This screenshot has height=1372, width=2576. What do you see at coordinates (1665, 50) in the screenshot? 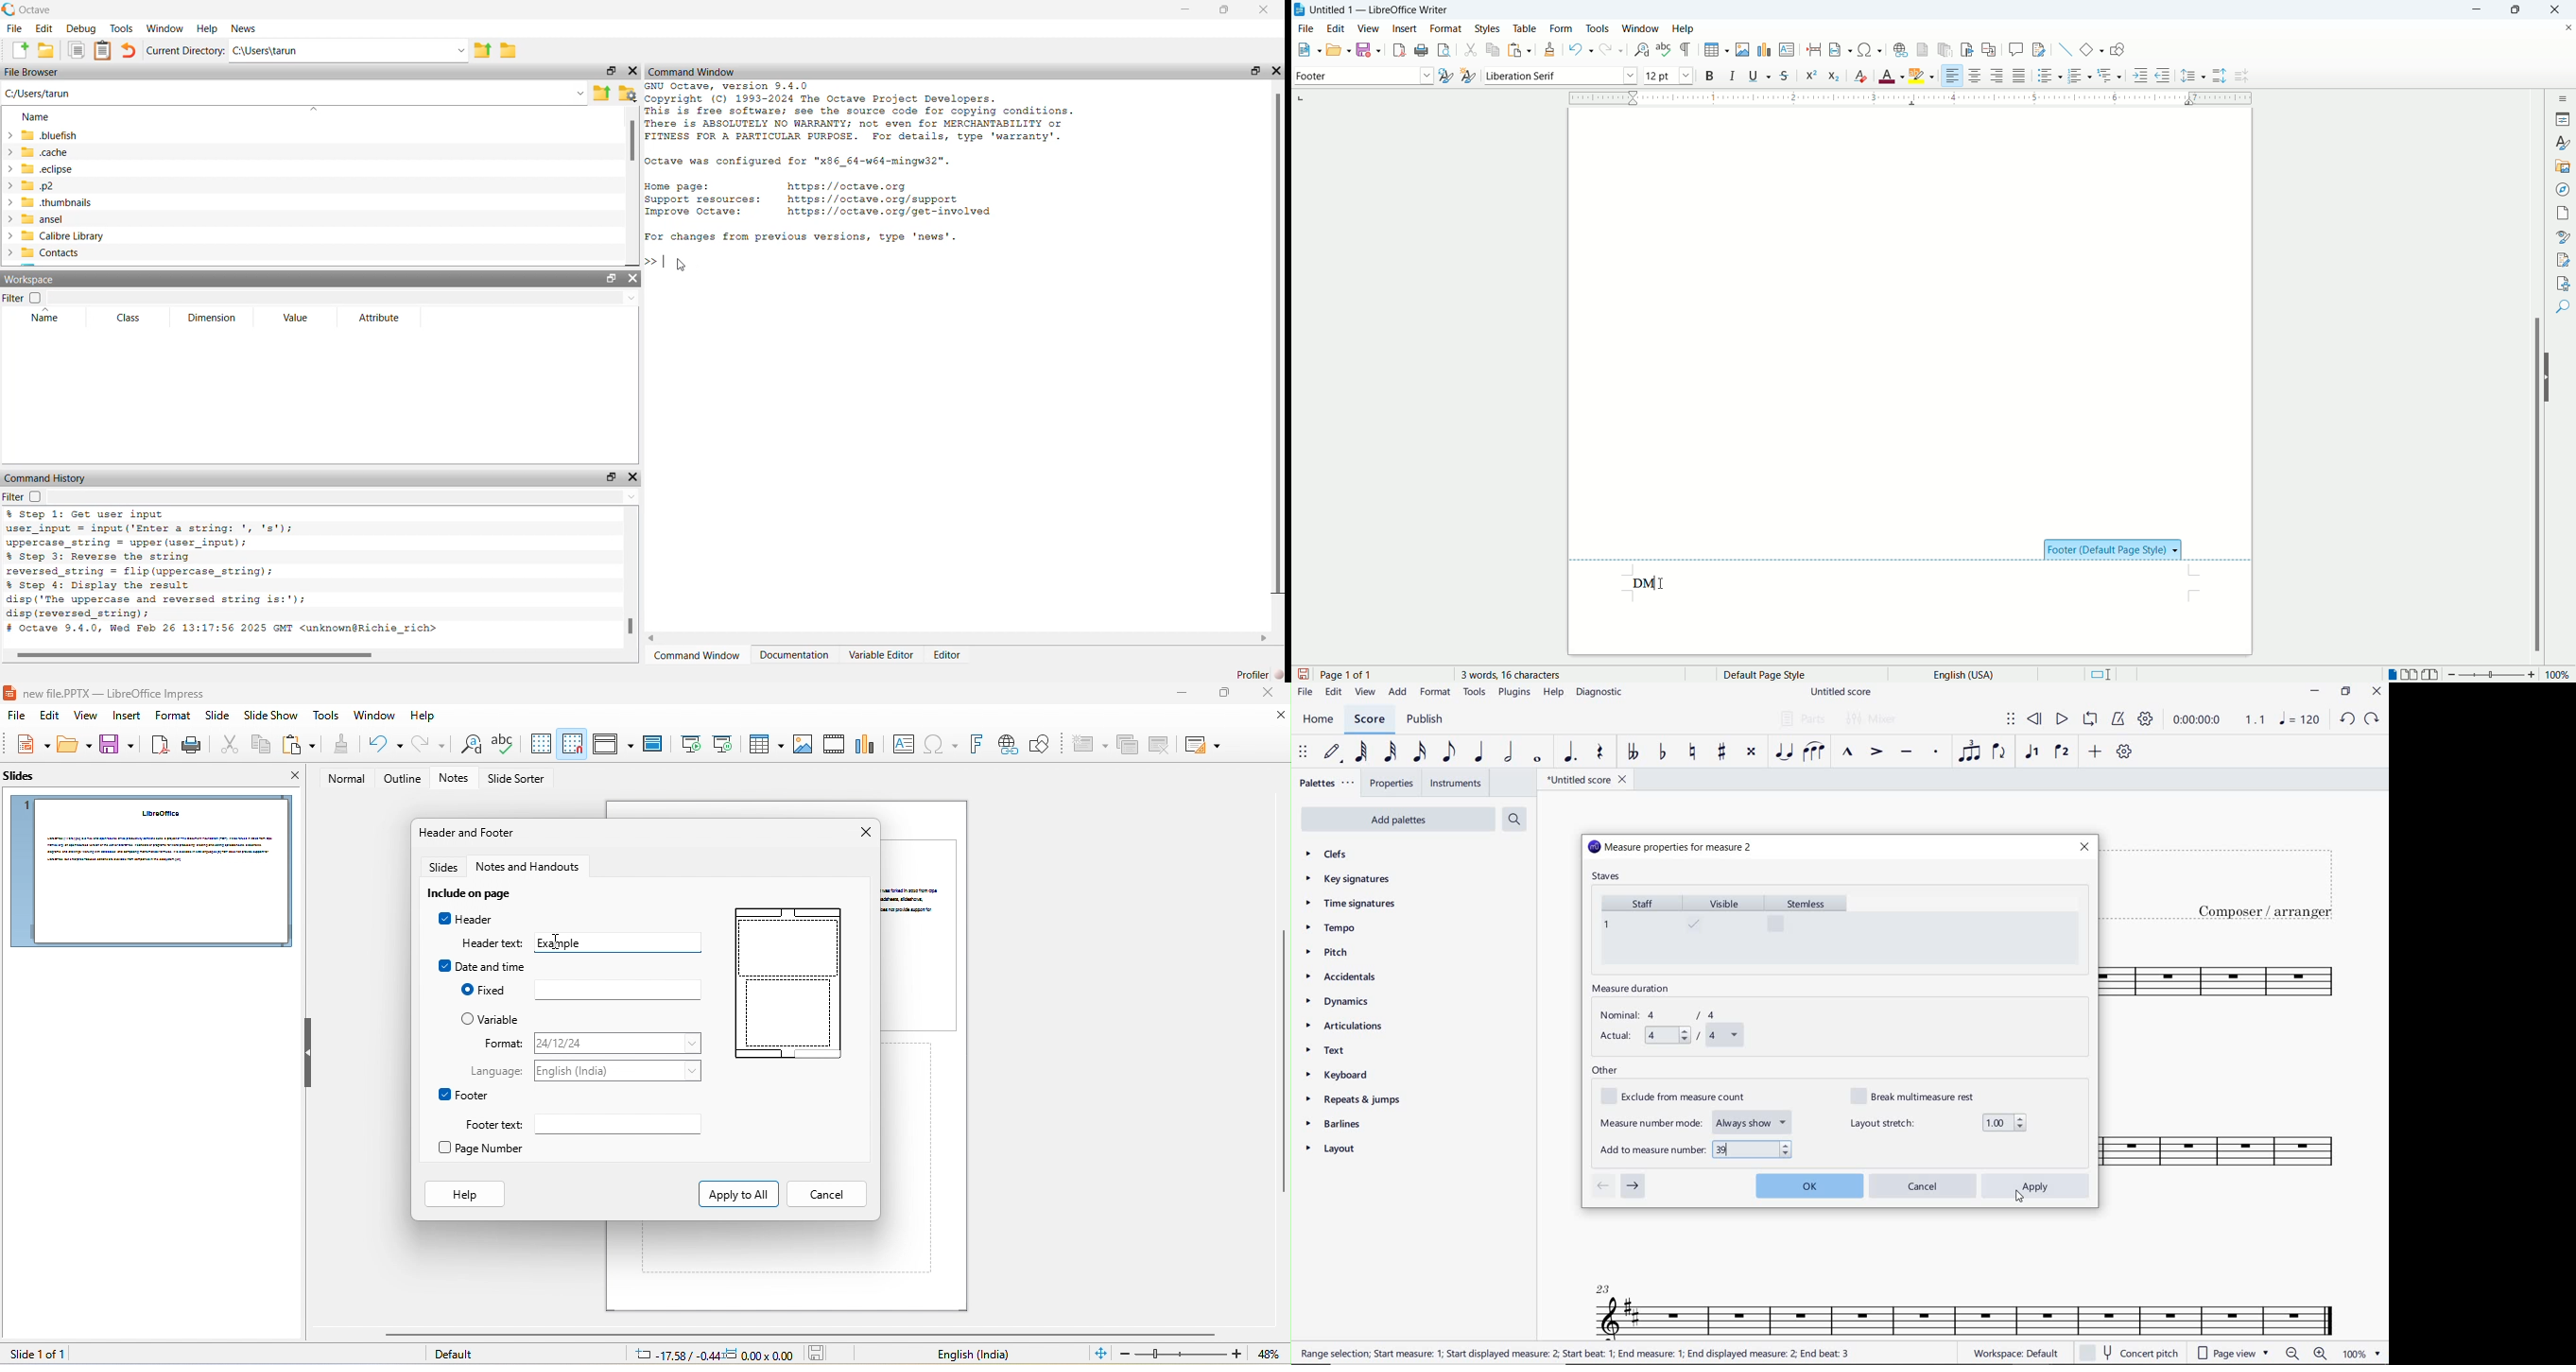
I see `spell check` at bounding box center [1665, 50].